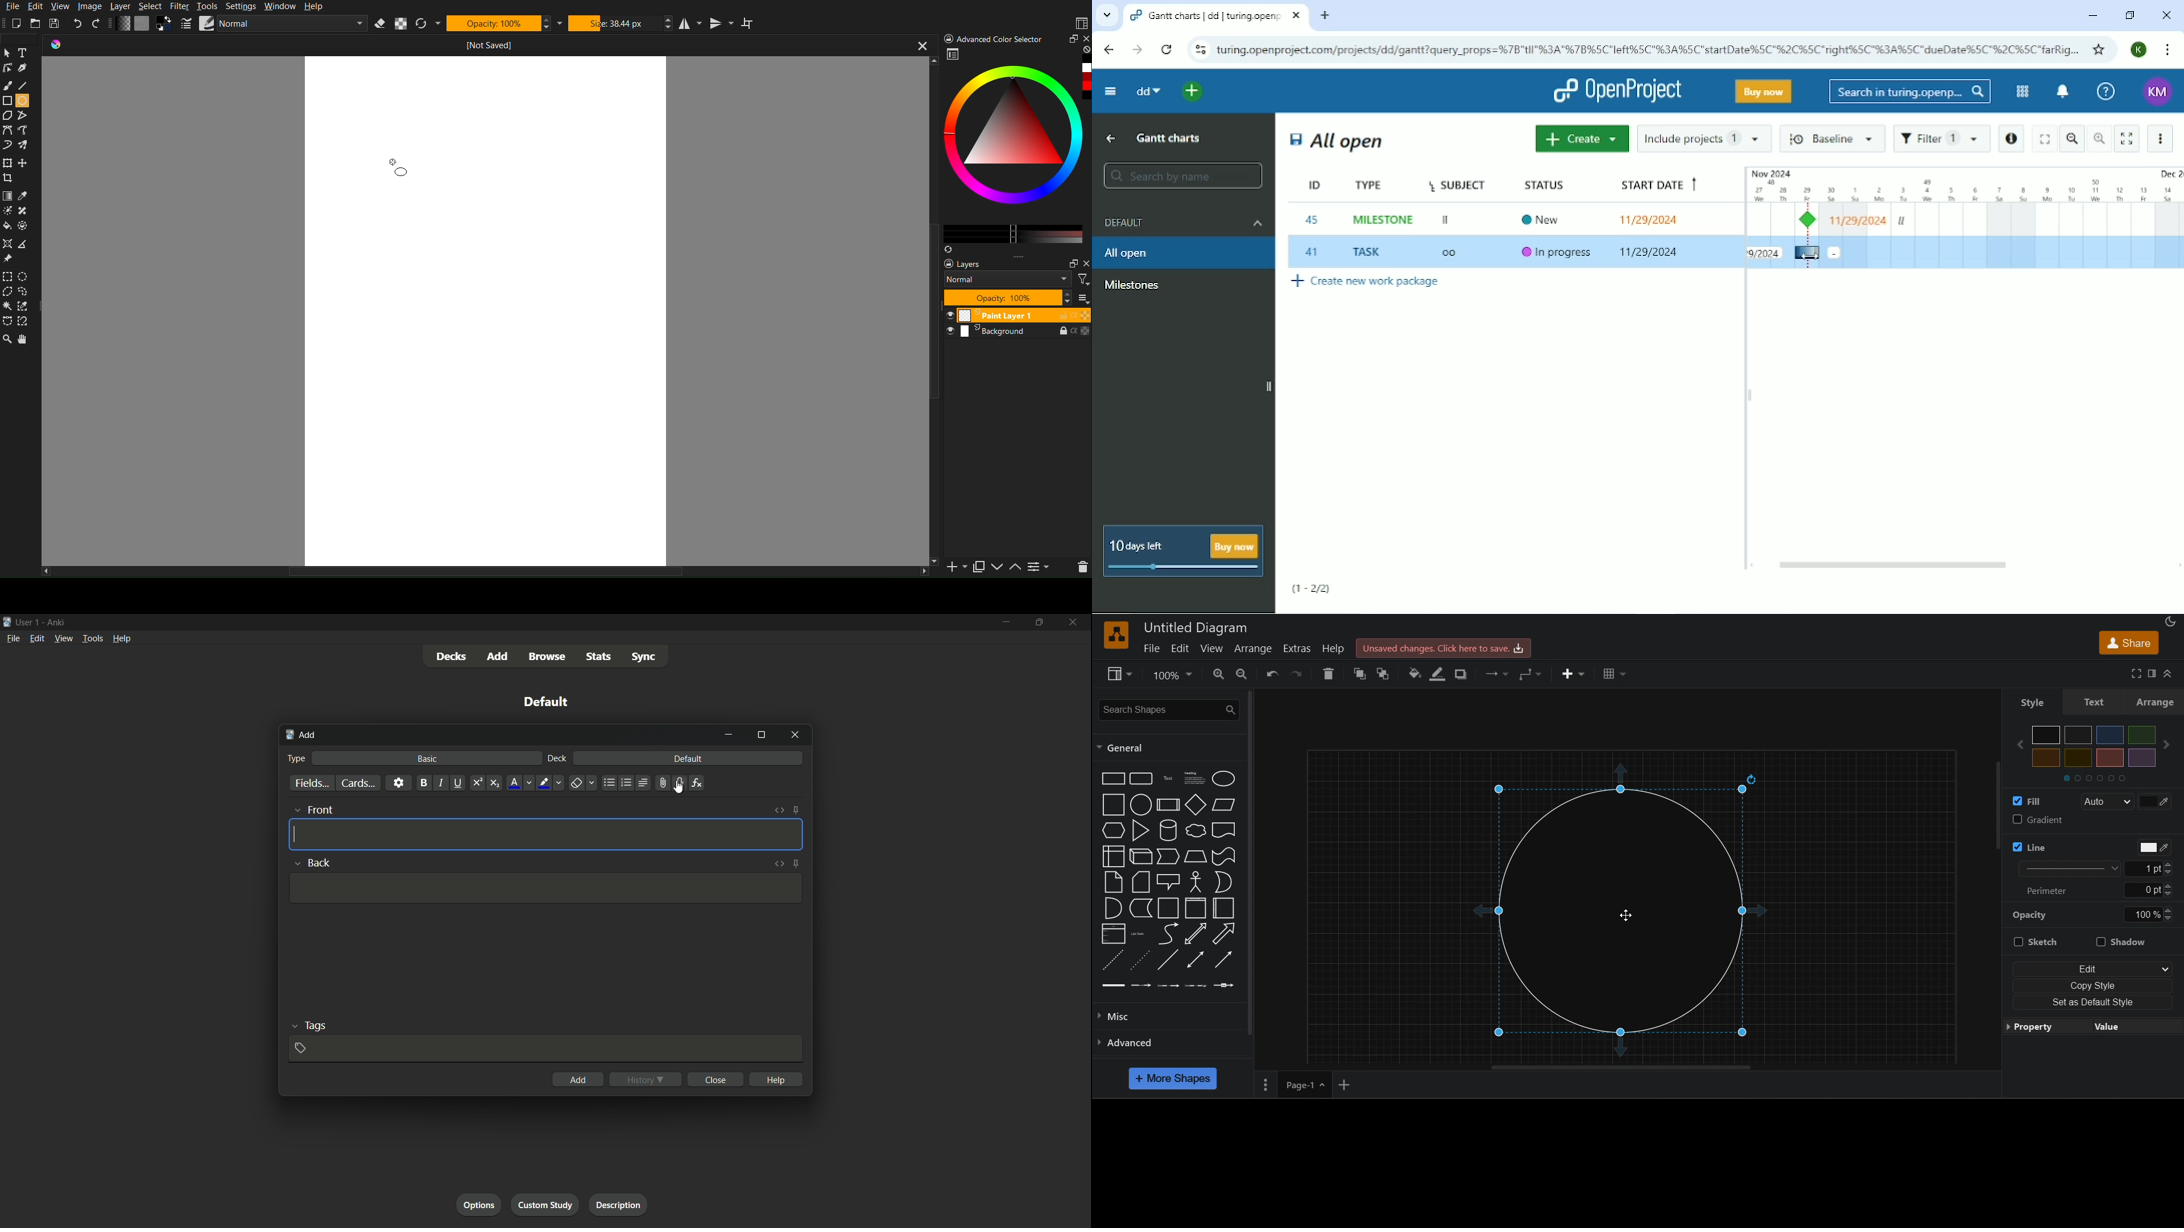 This screenshot has height=1232, width=2184. I want to click on superscript, so click(477, 783).